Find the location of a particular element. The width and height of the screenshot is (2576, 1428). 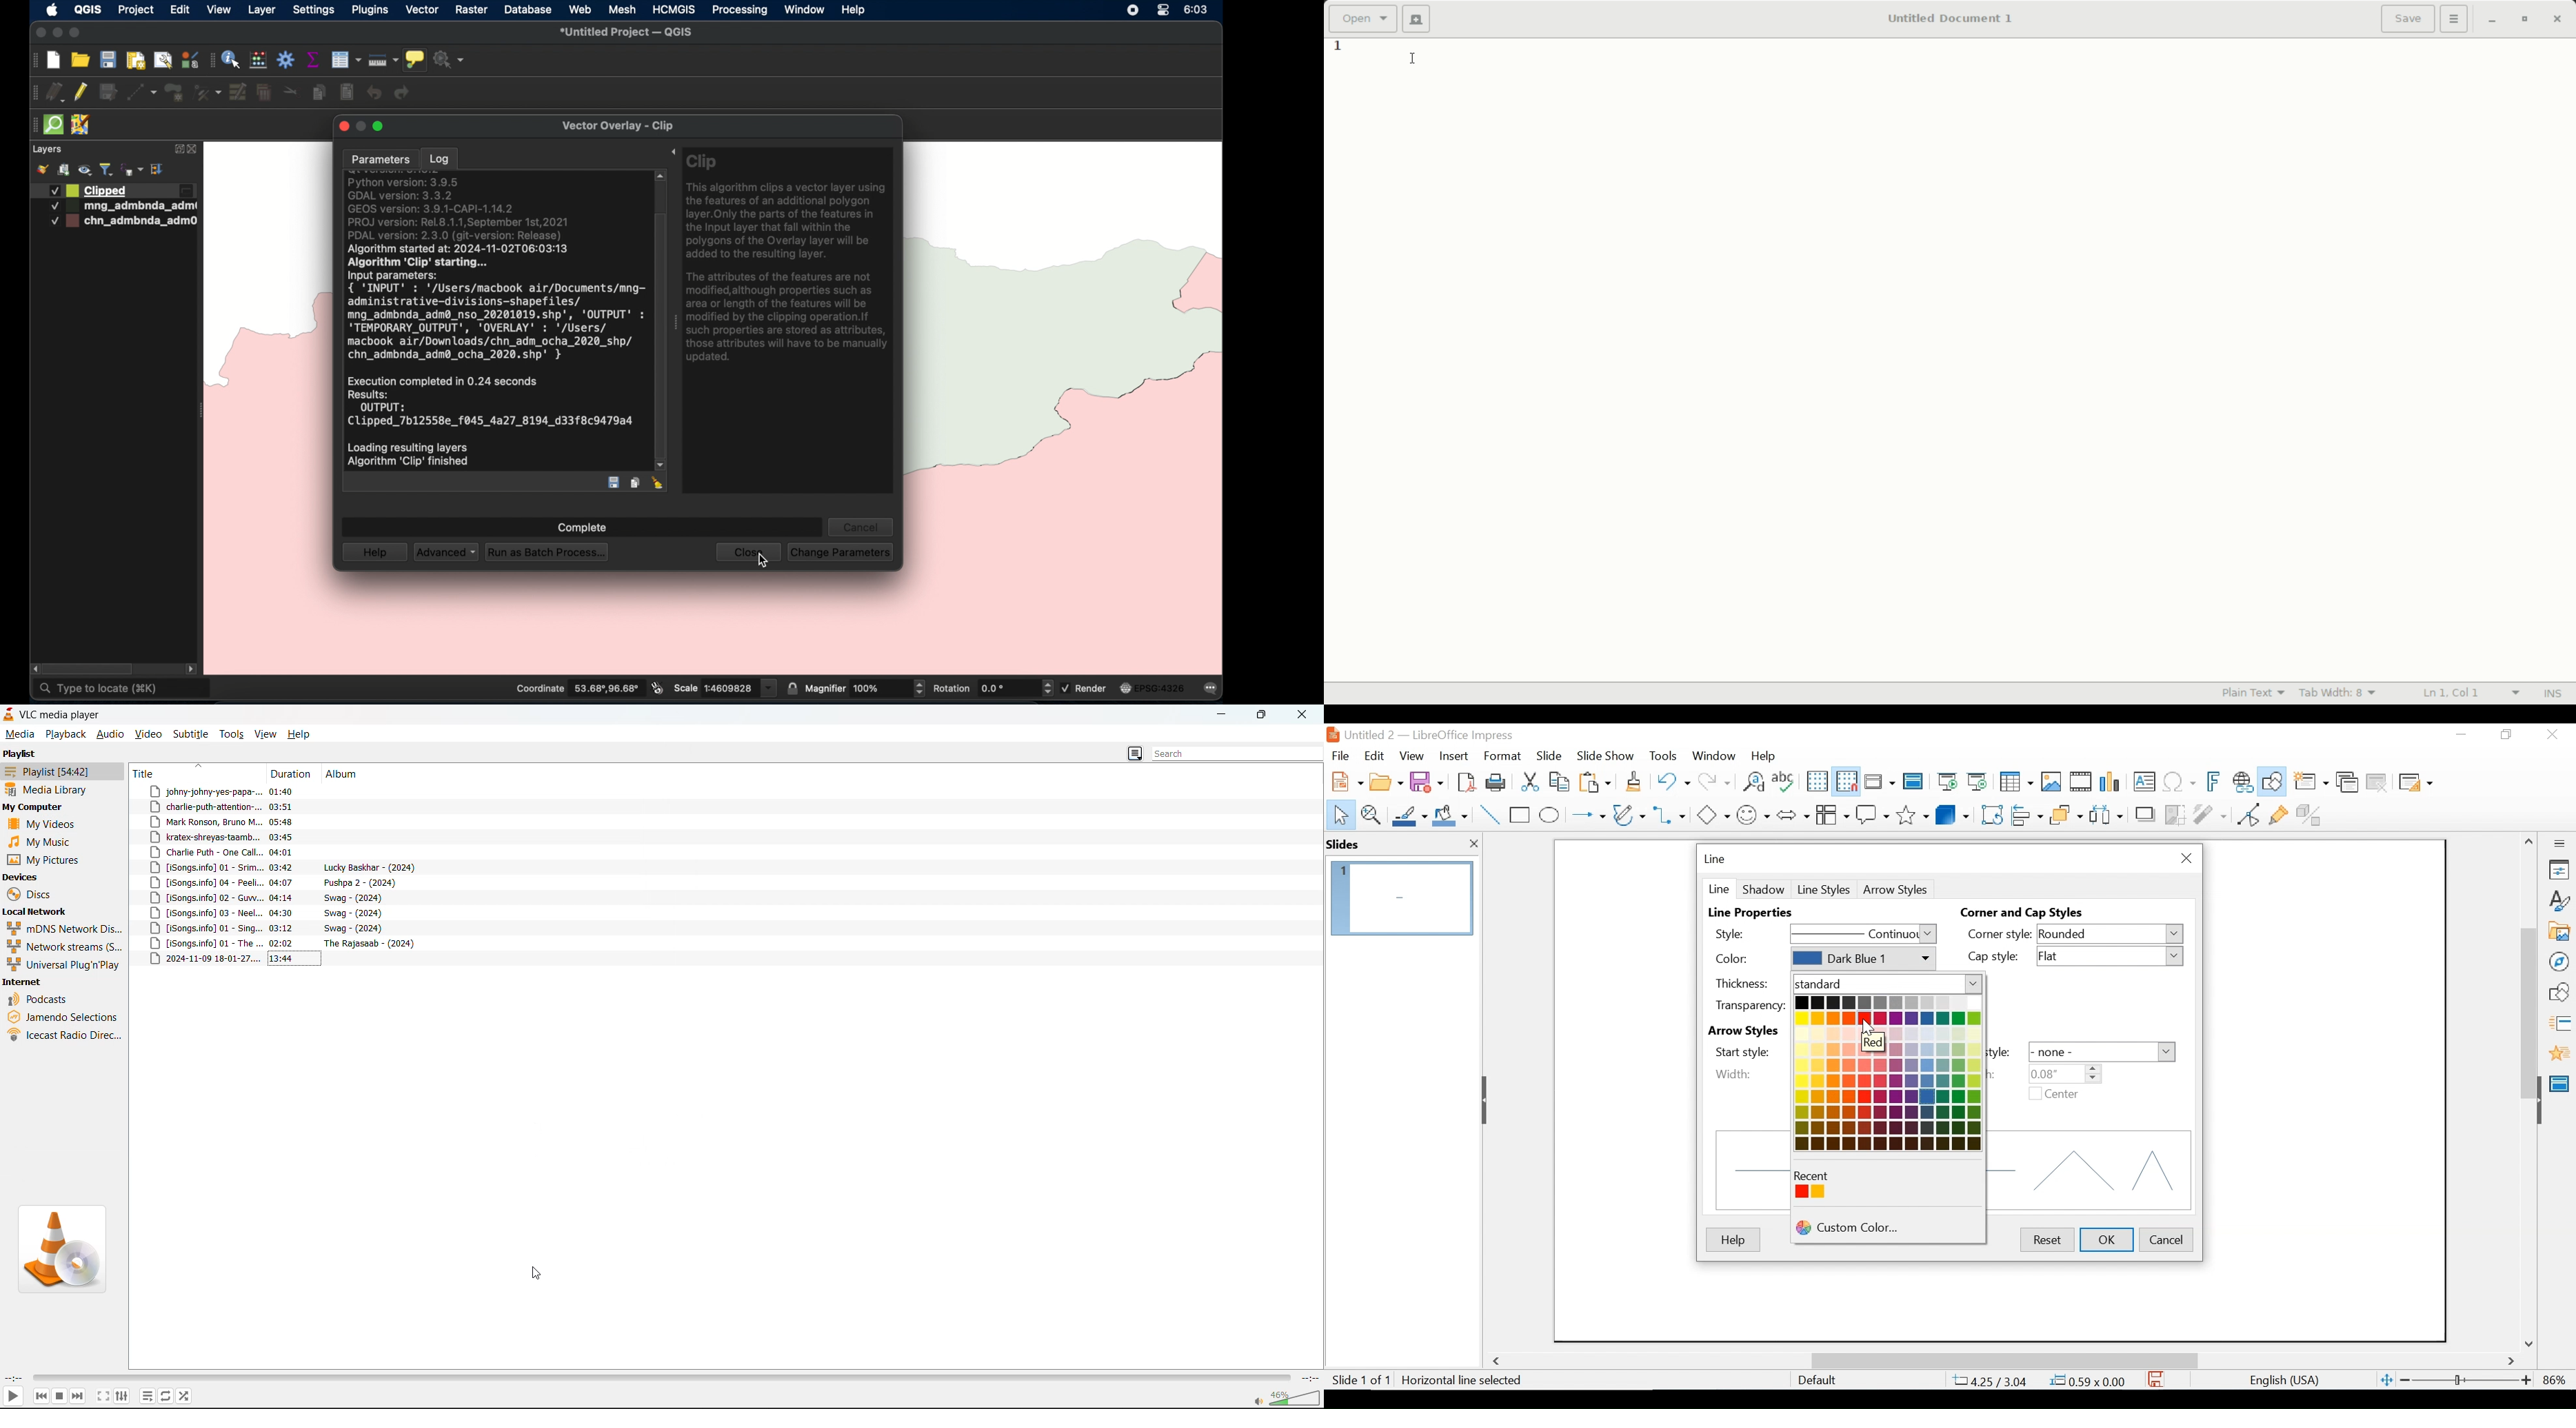

Basic Shapes is located at coordinates (1713, 813).